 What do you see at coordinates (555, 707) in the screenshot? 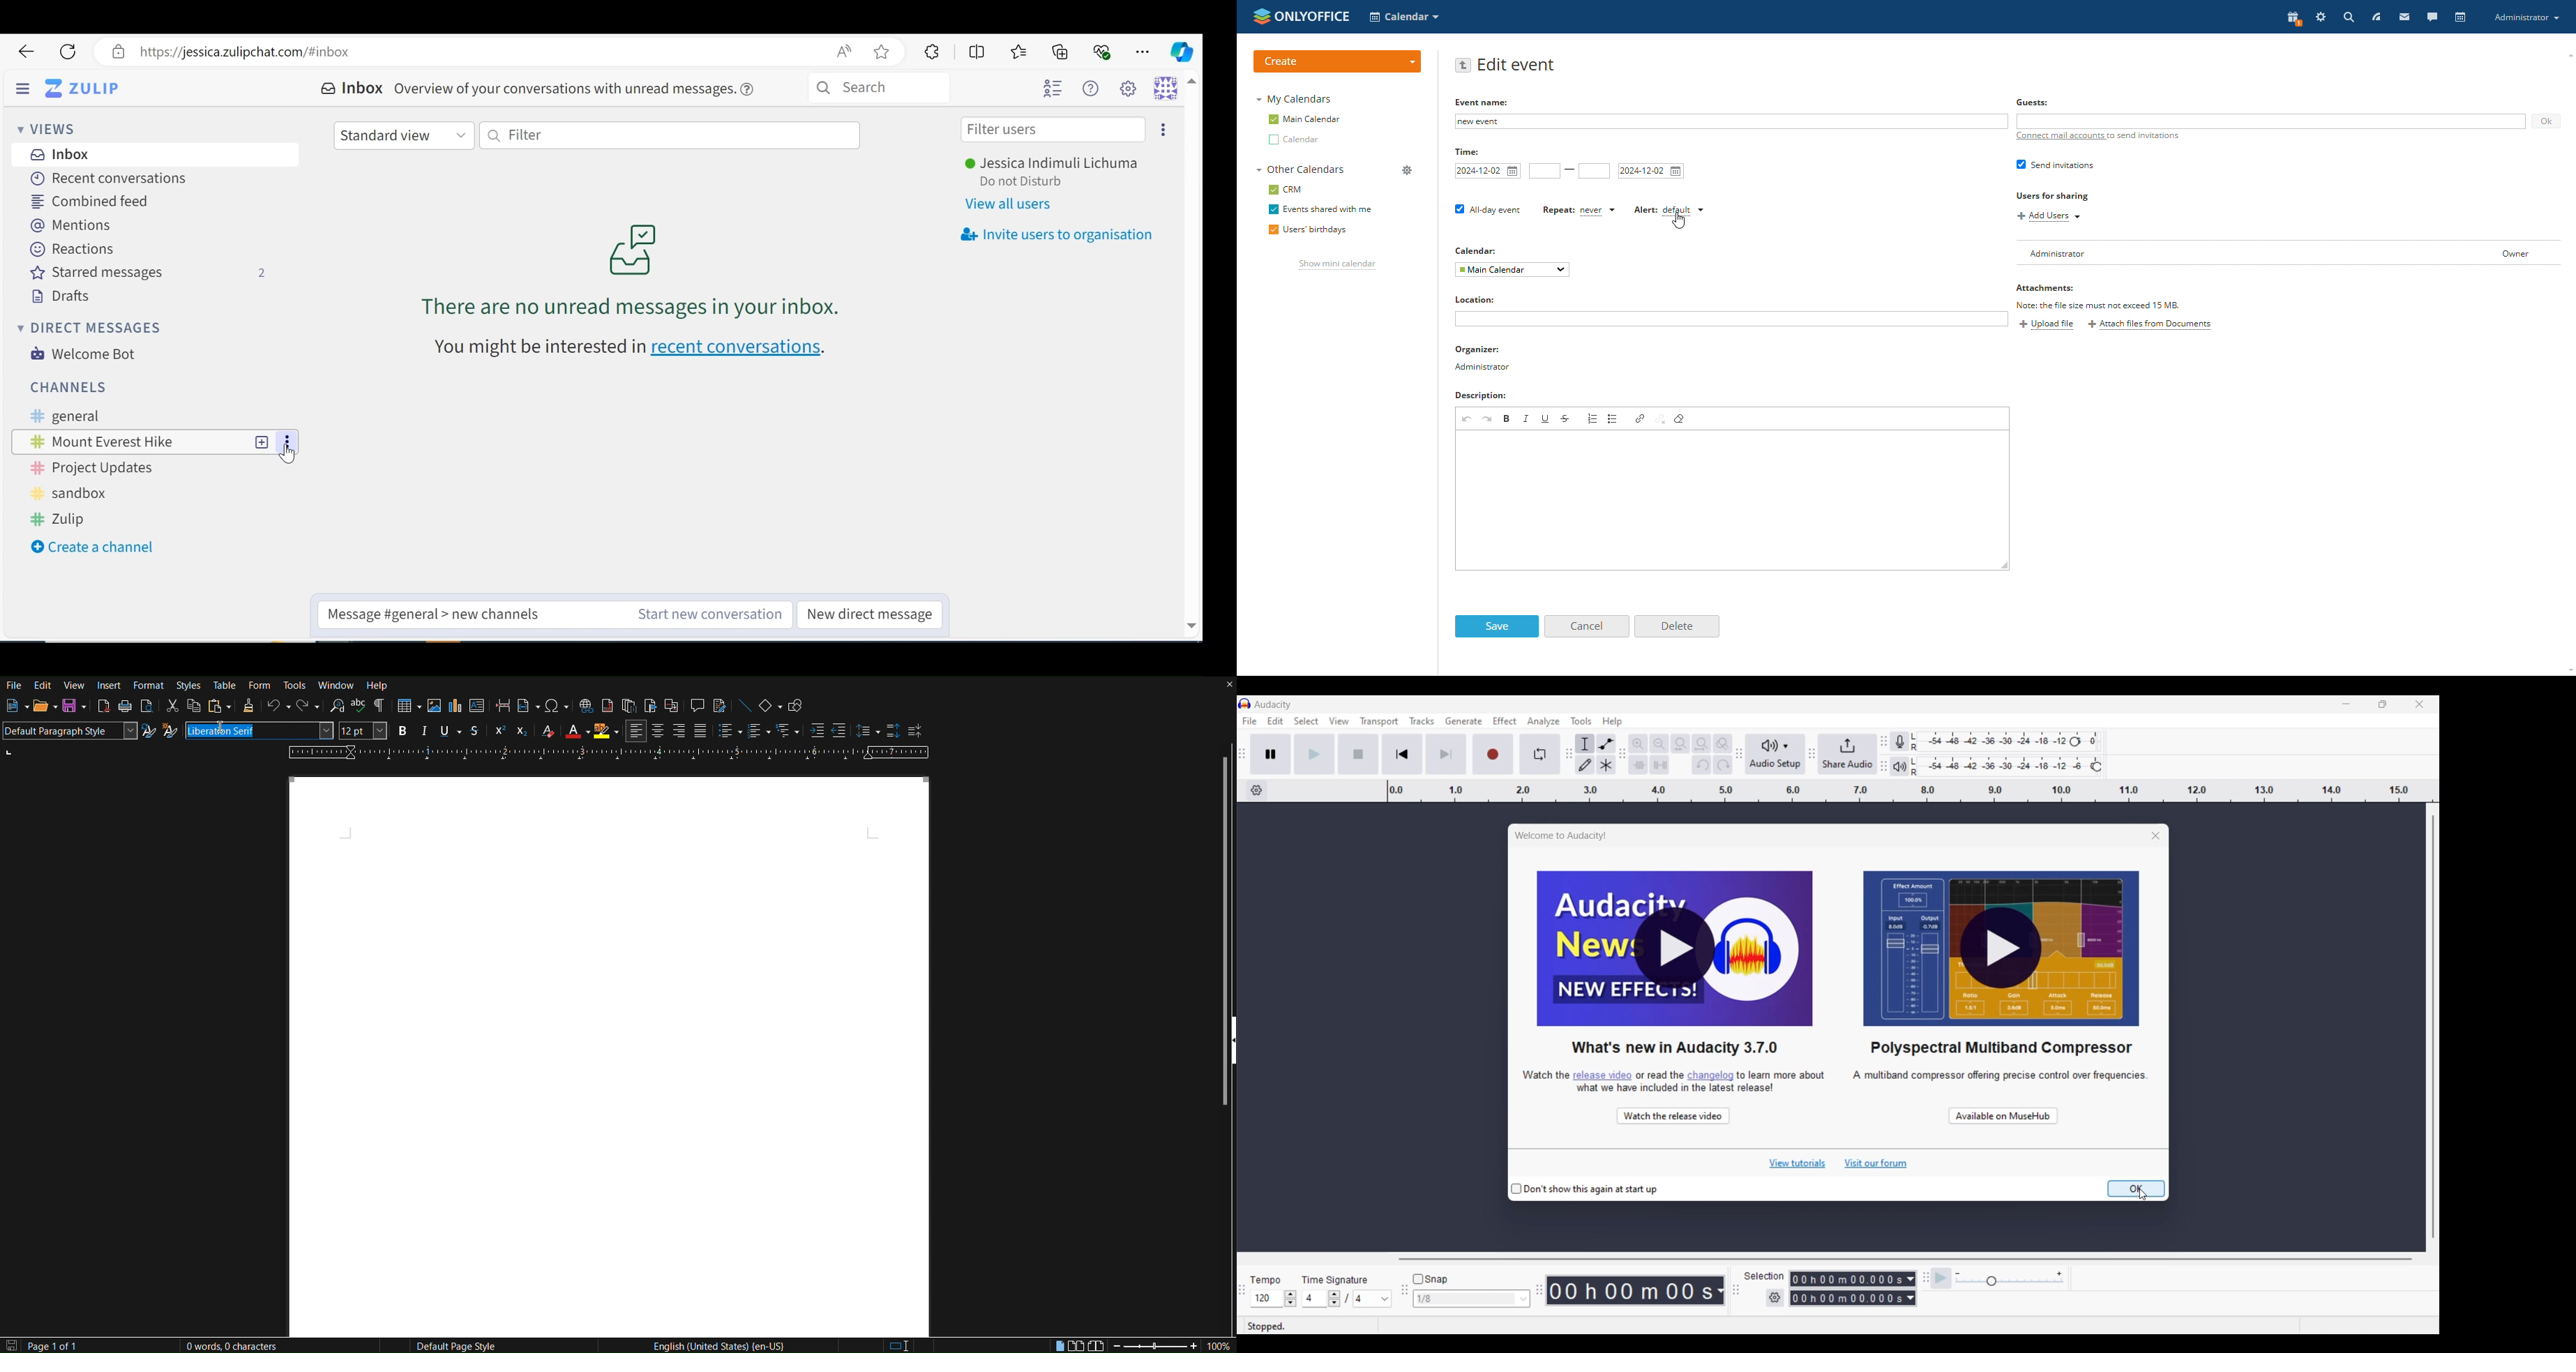
I see `Insert Special Characters` at bounding box center [555, 707].